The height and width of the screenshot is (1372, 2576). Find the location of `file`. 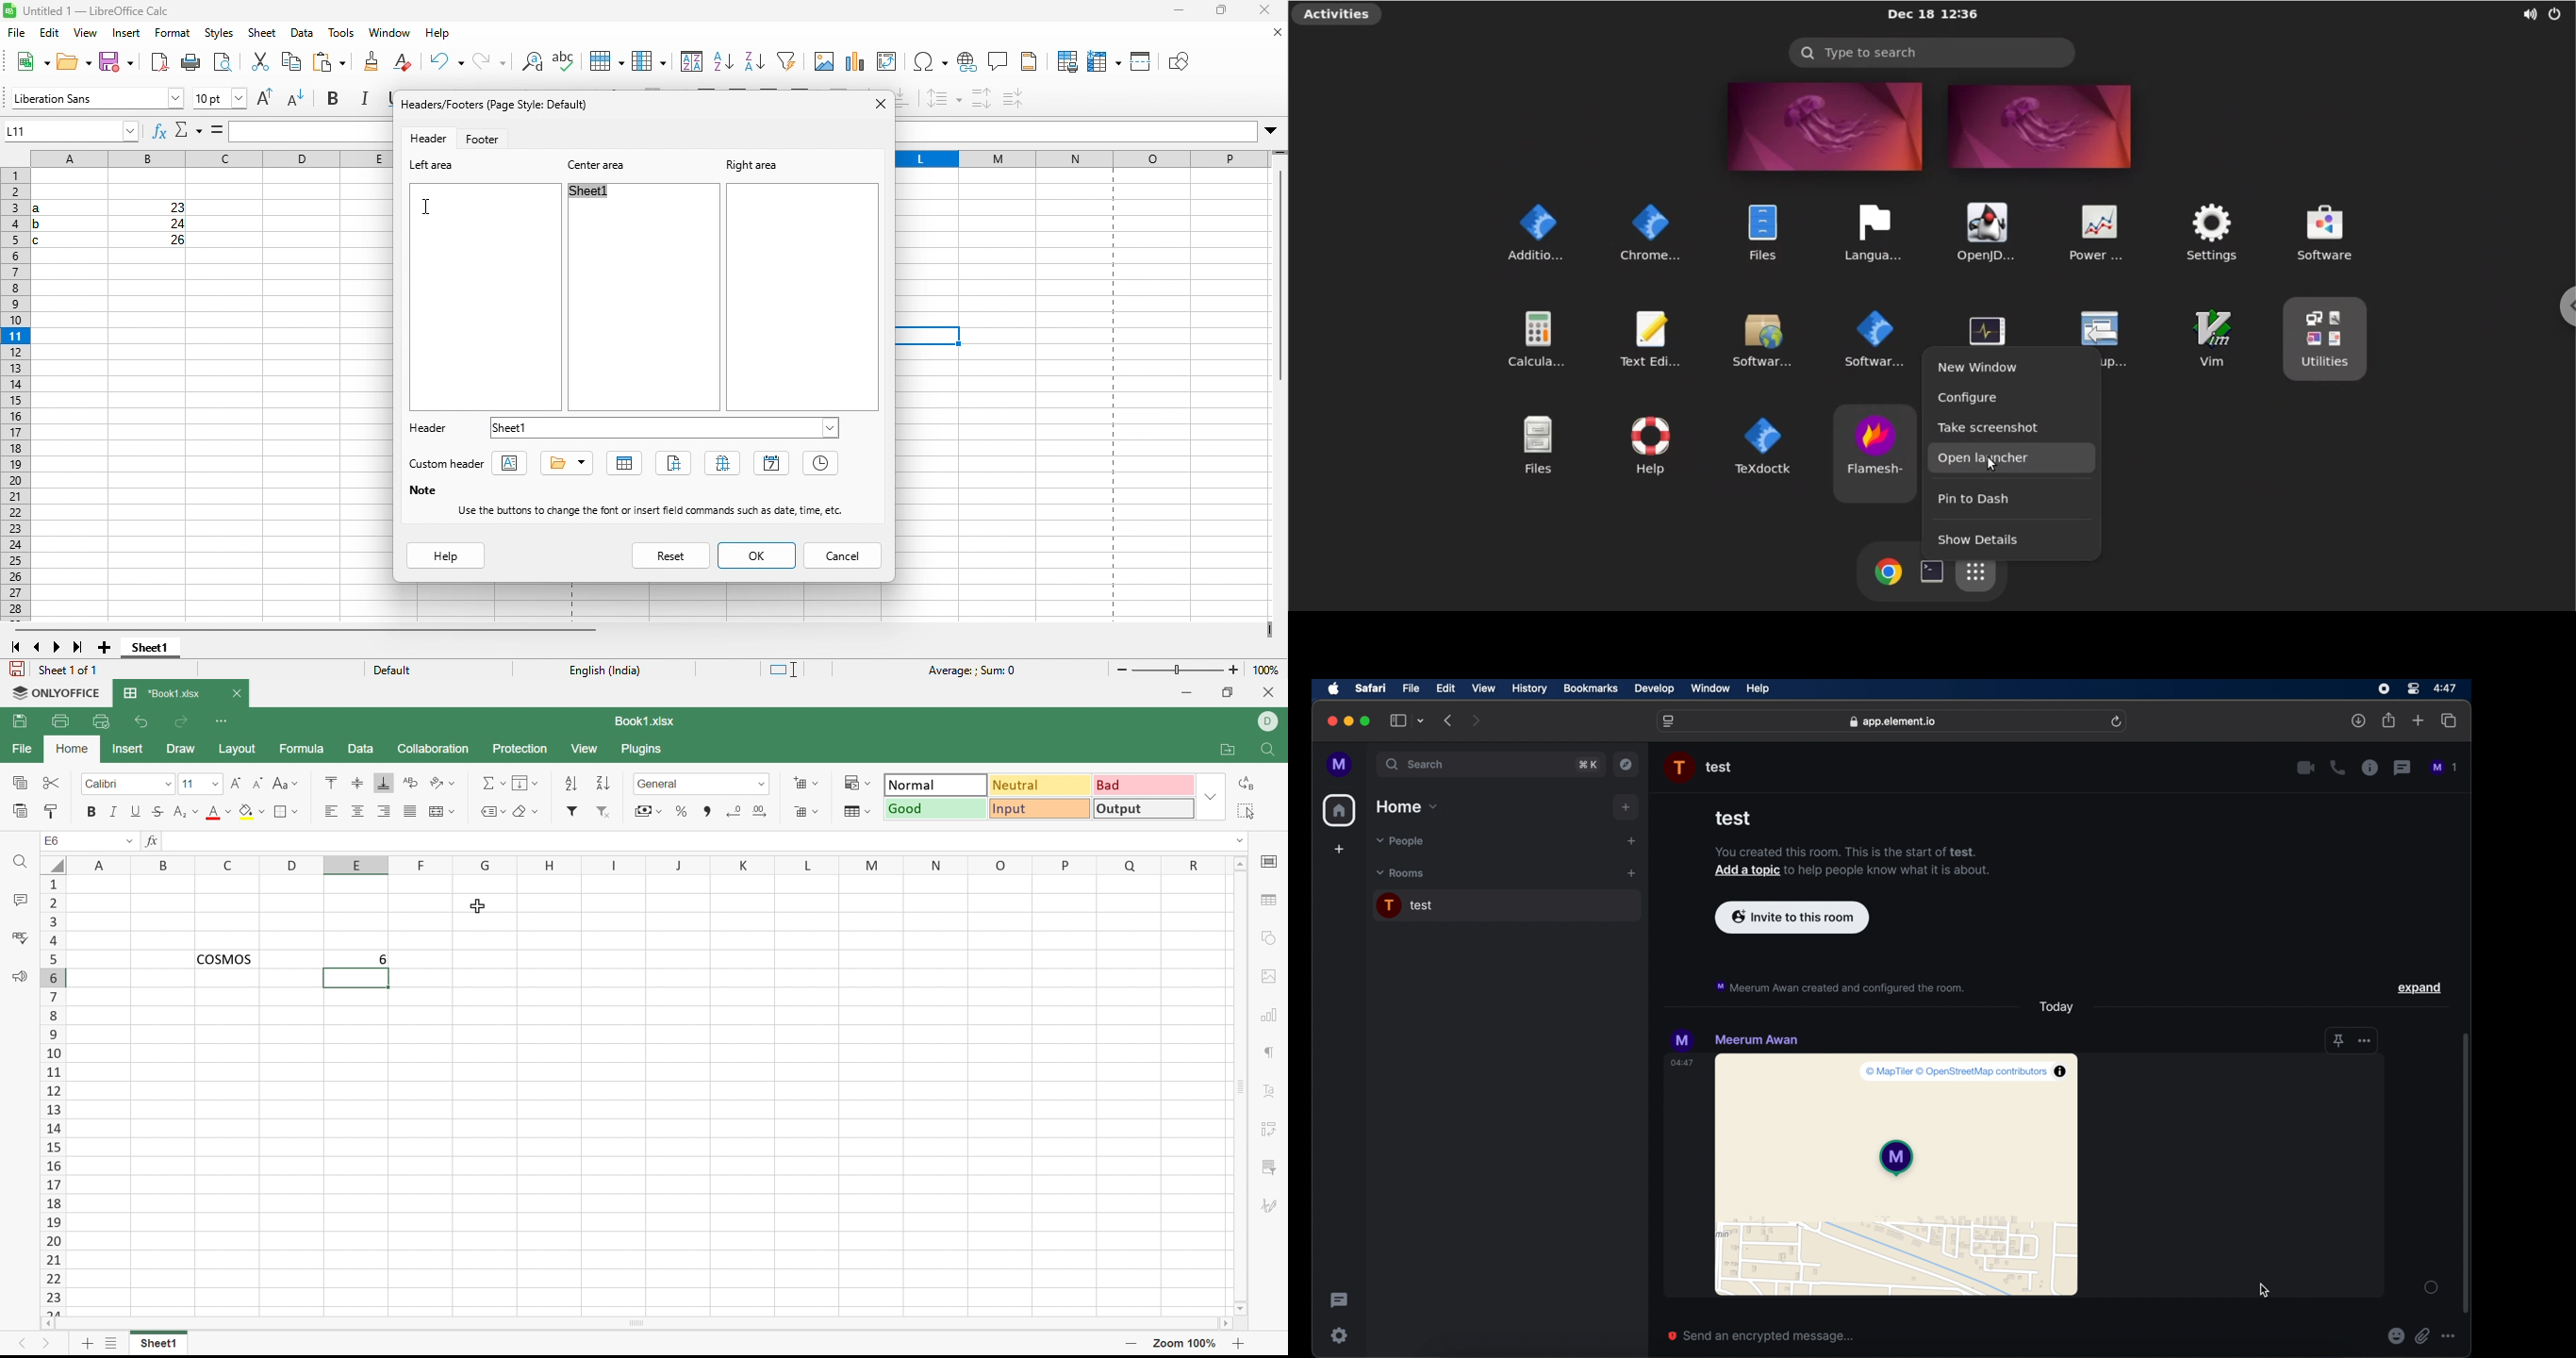

file is located at coordinates (1412, 688).